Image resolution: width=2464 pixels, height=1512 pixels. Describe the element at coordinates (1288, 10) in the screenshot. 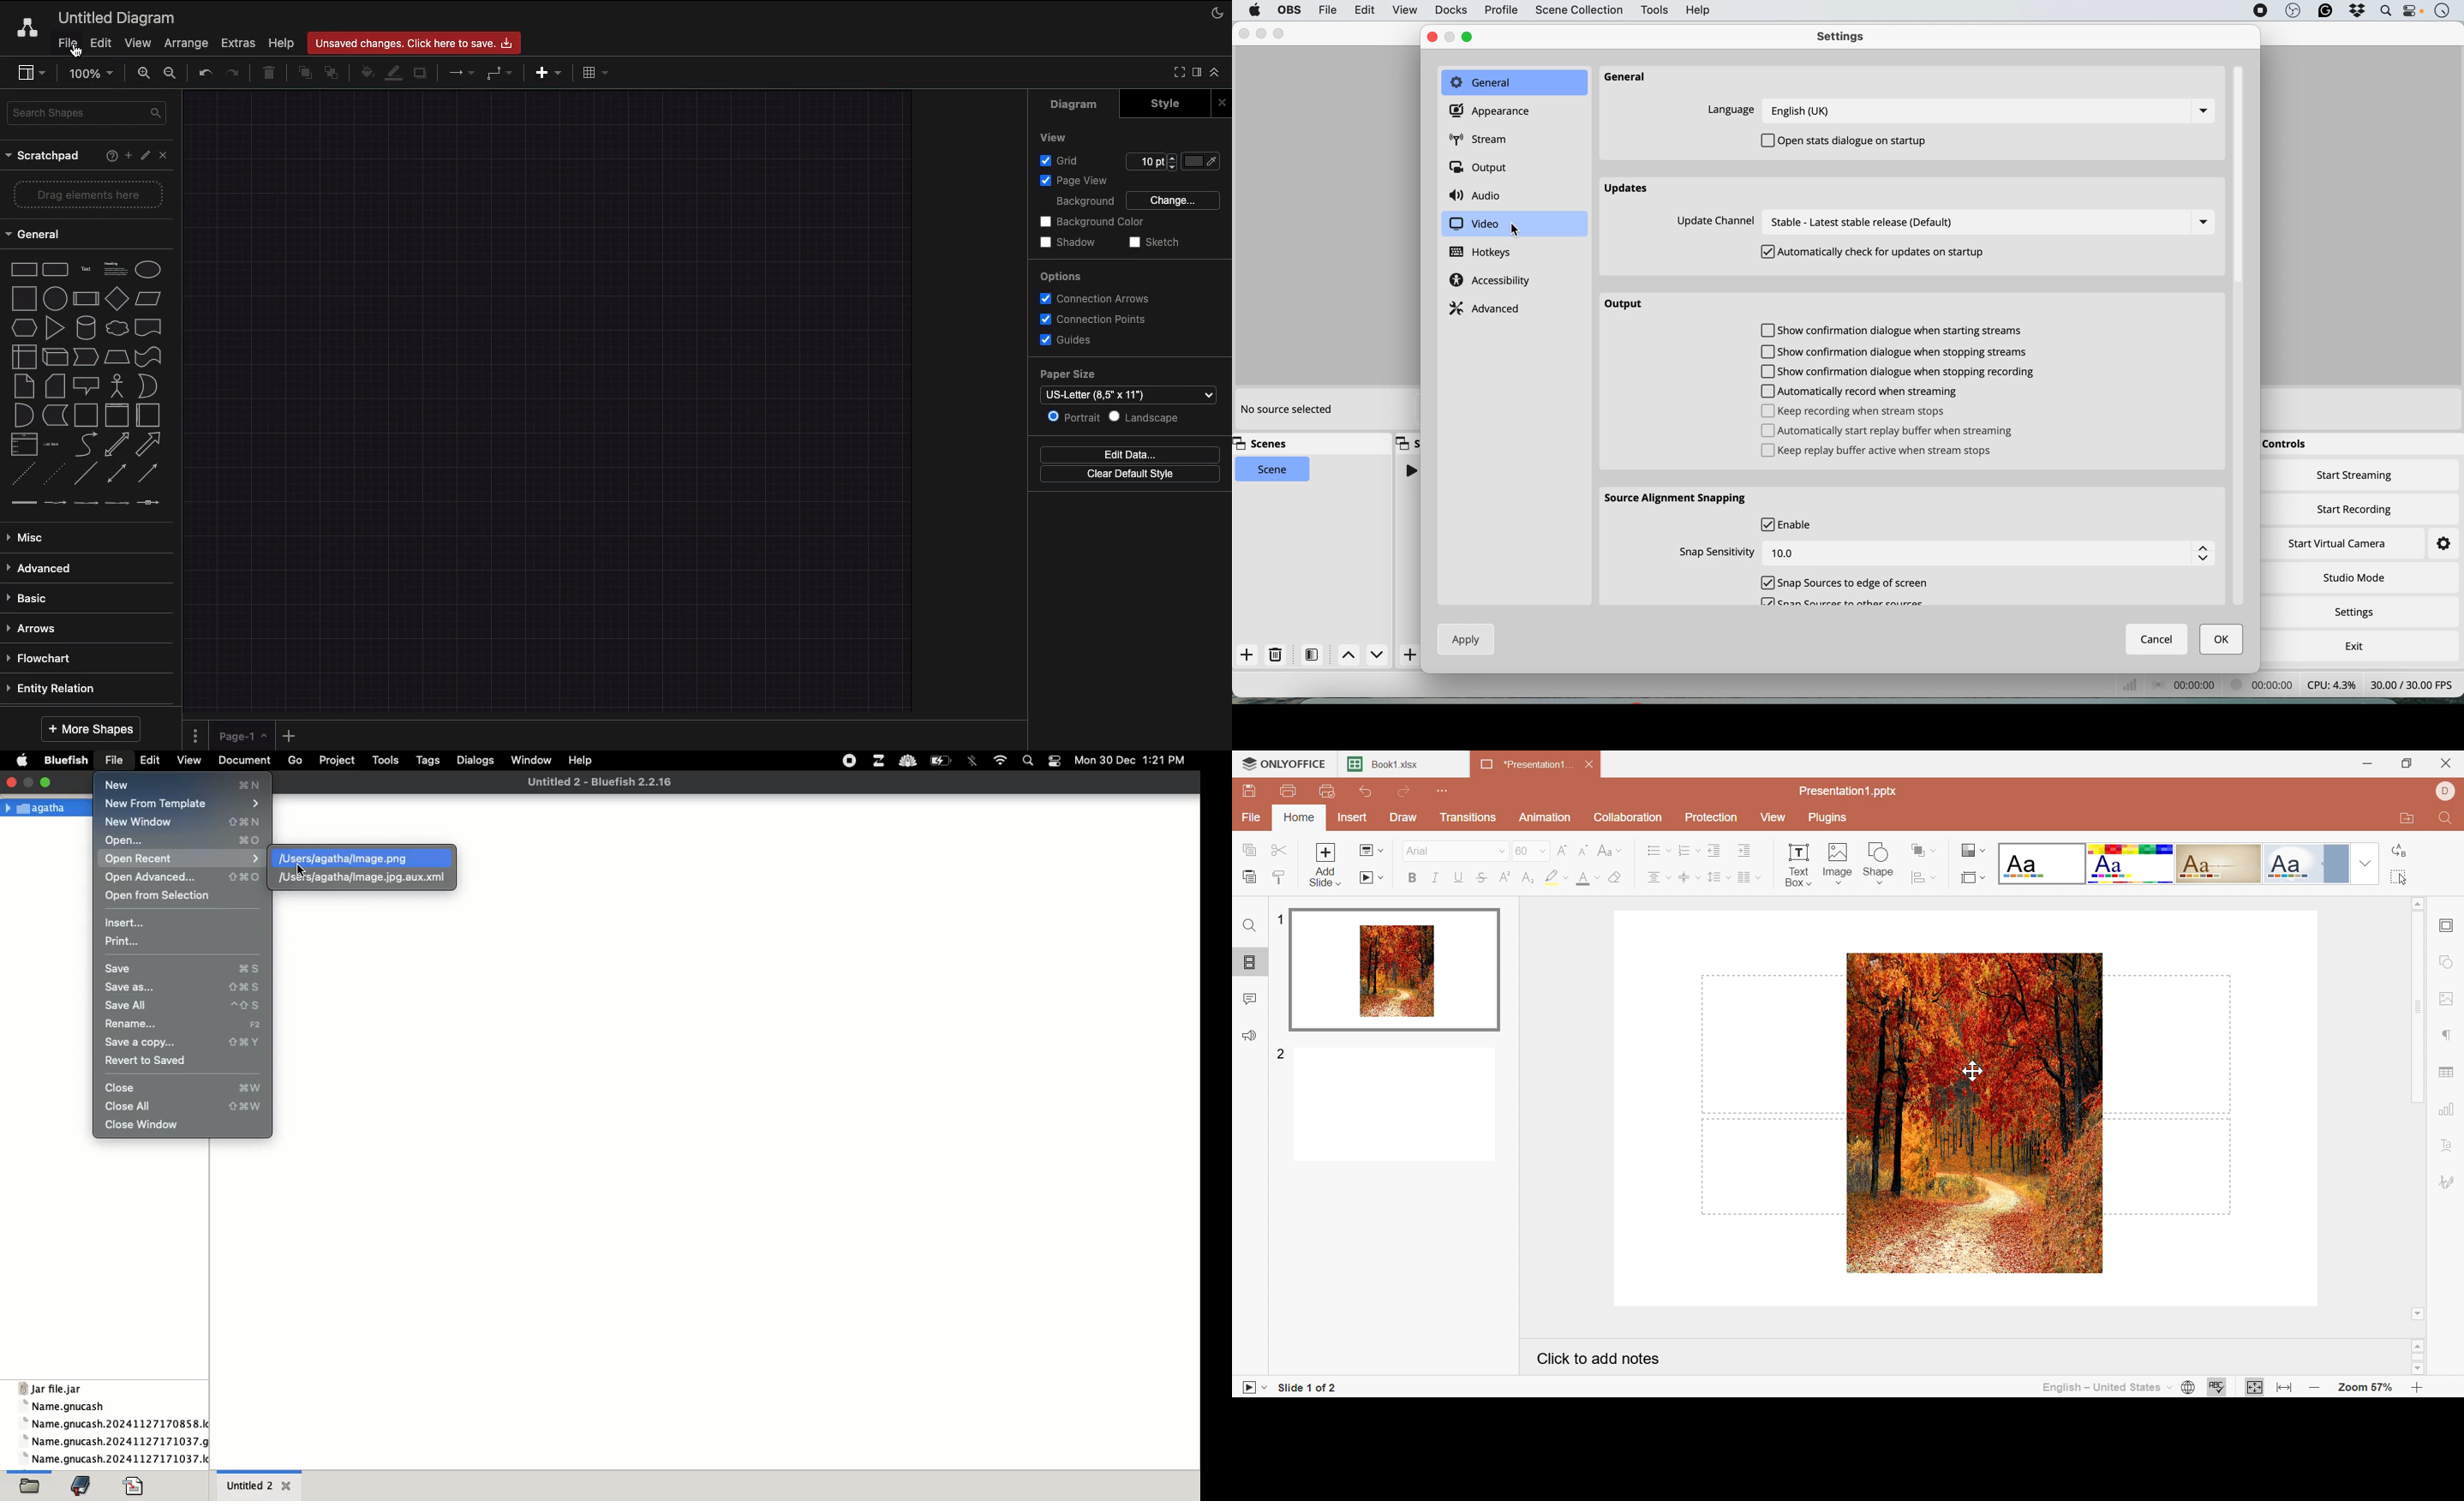

I see `obs` at that location.